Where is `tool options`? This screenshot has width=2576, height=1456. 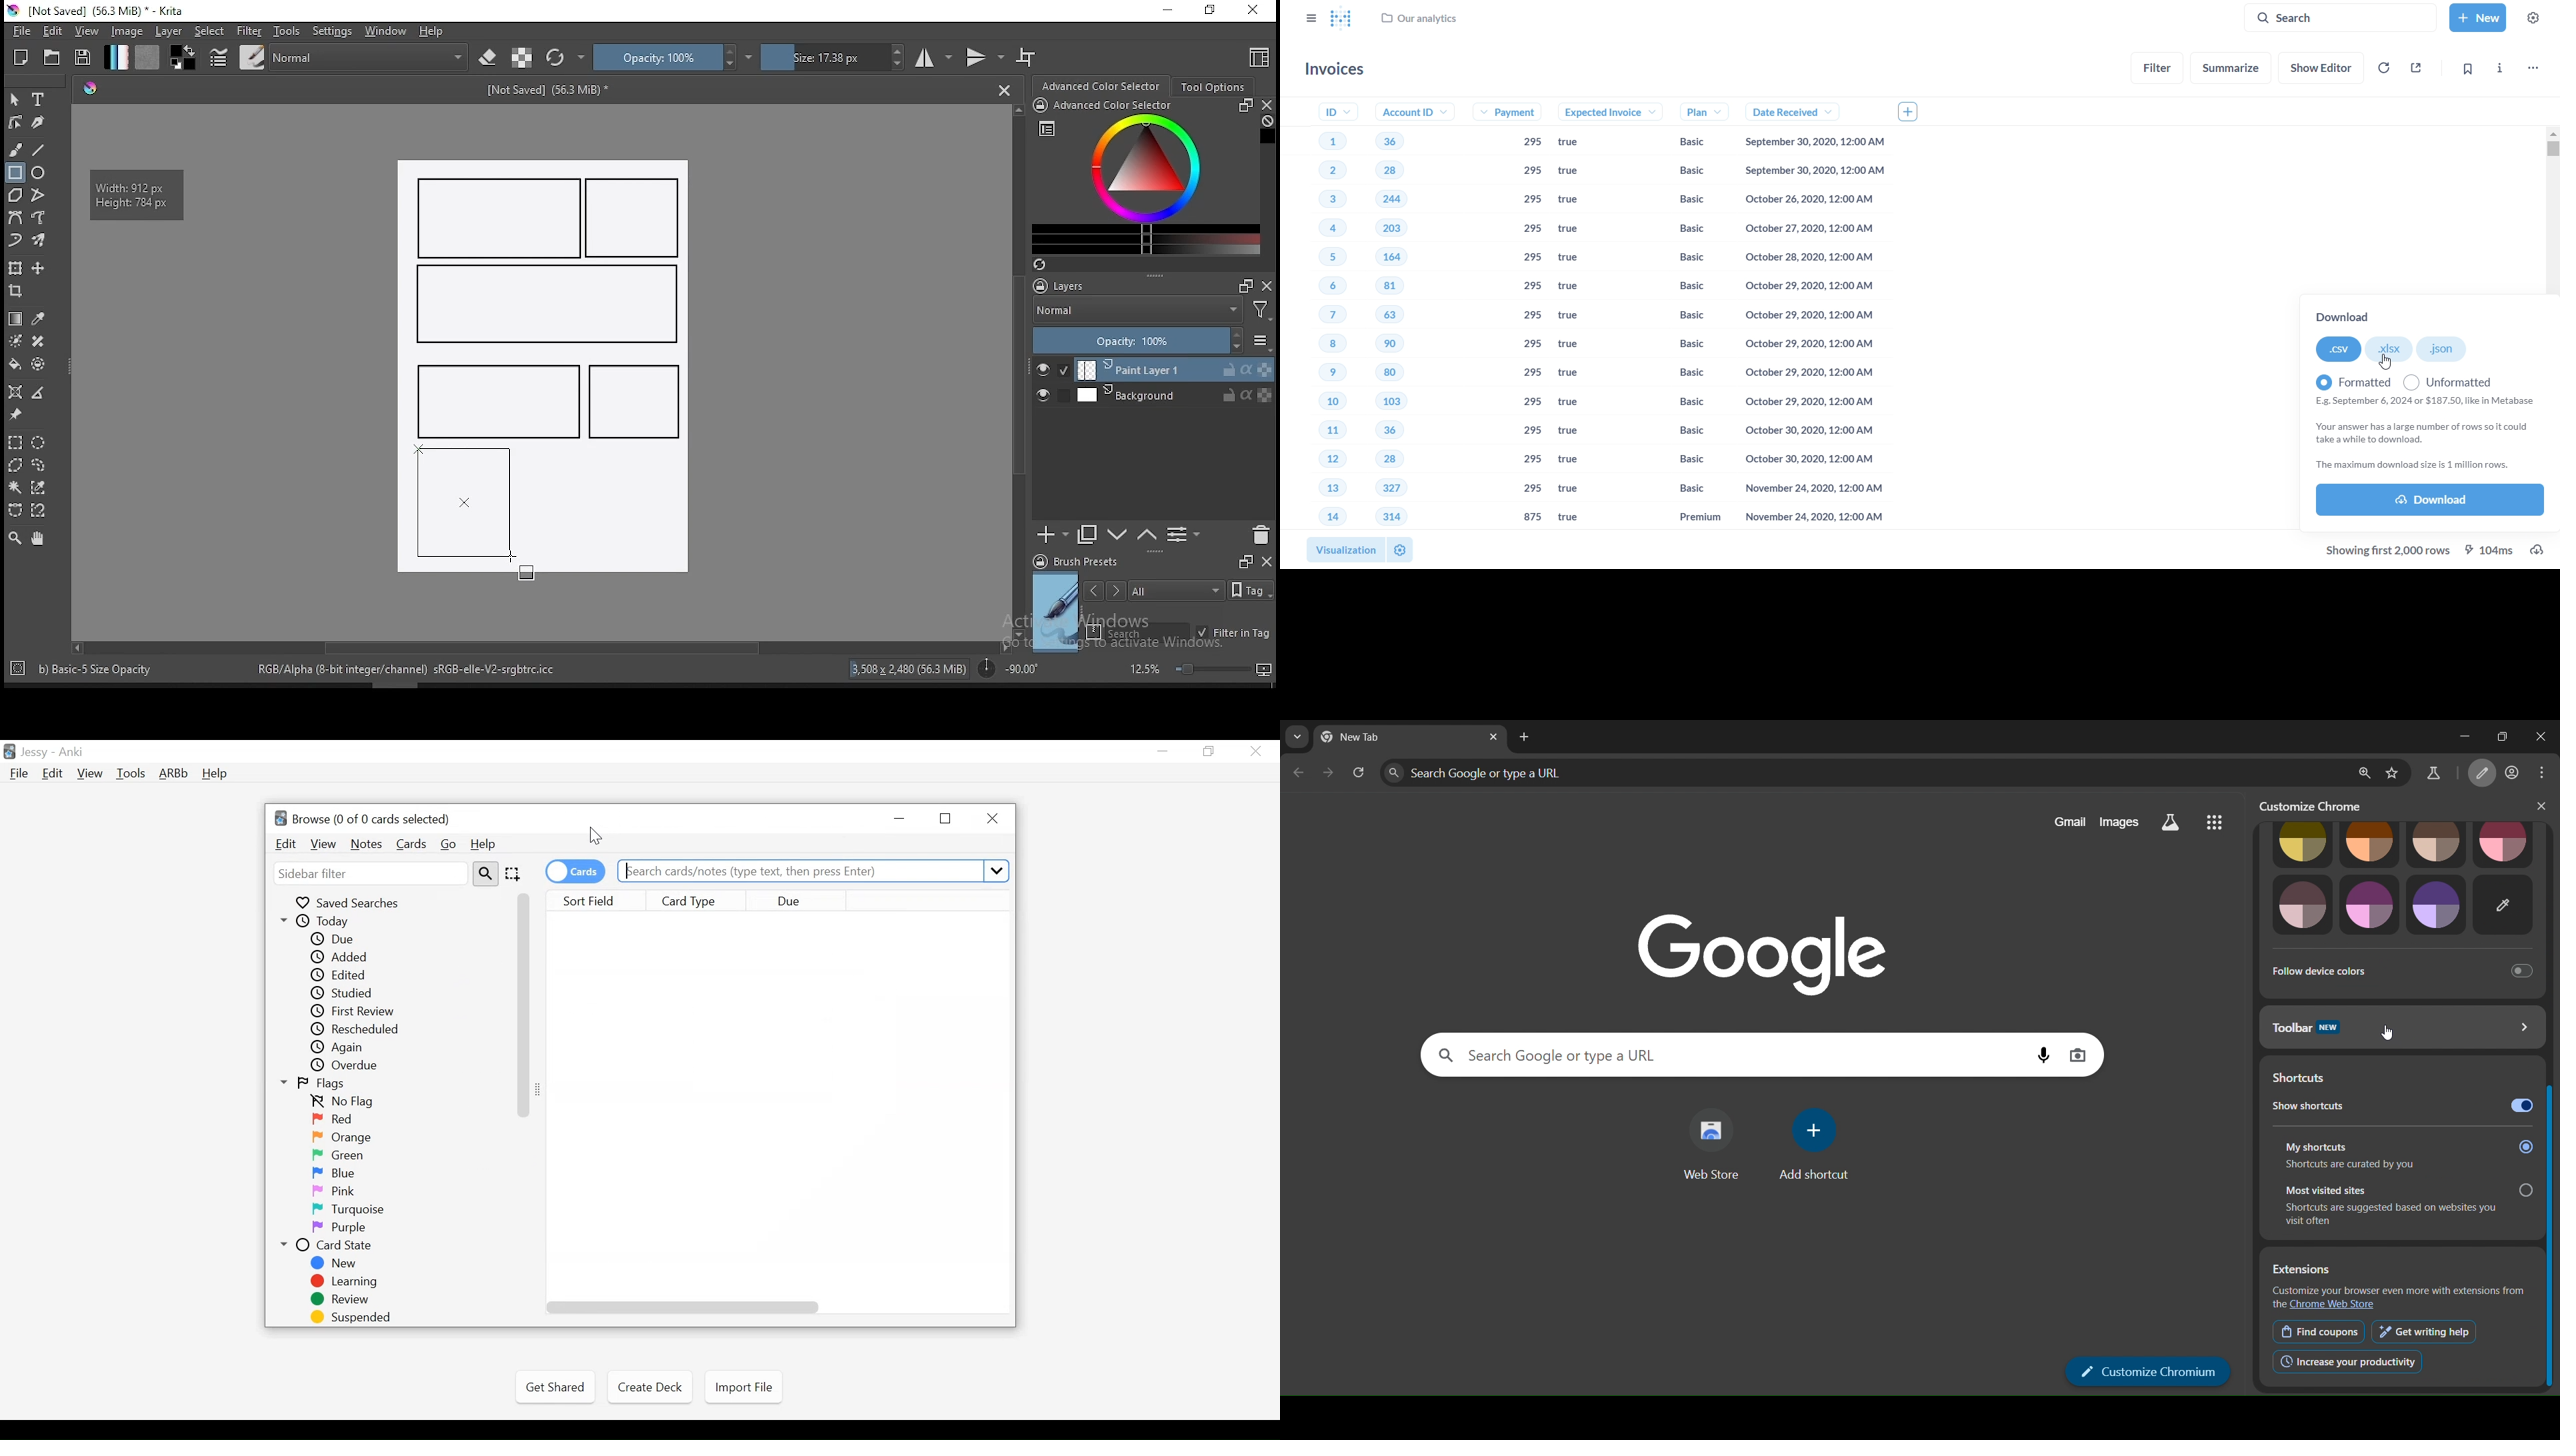 tool options is located at coordinates (1214, 87).